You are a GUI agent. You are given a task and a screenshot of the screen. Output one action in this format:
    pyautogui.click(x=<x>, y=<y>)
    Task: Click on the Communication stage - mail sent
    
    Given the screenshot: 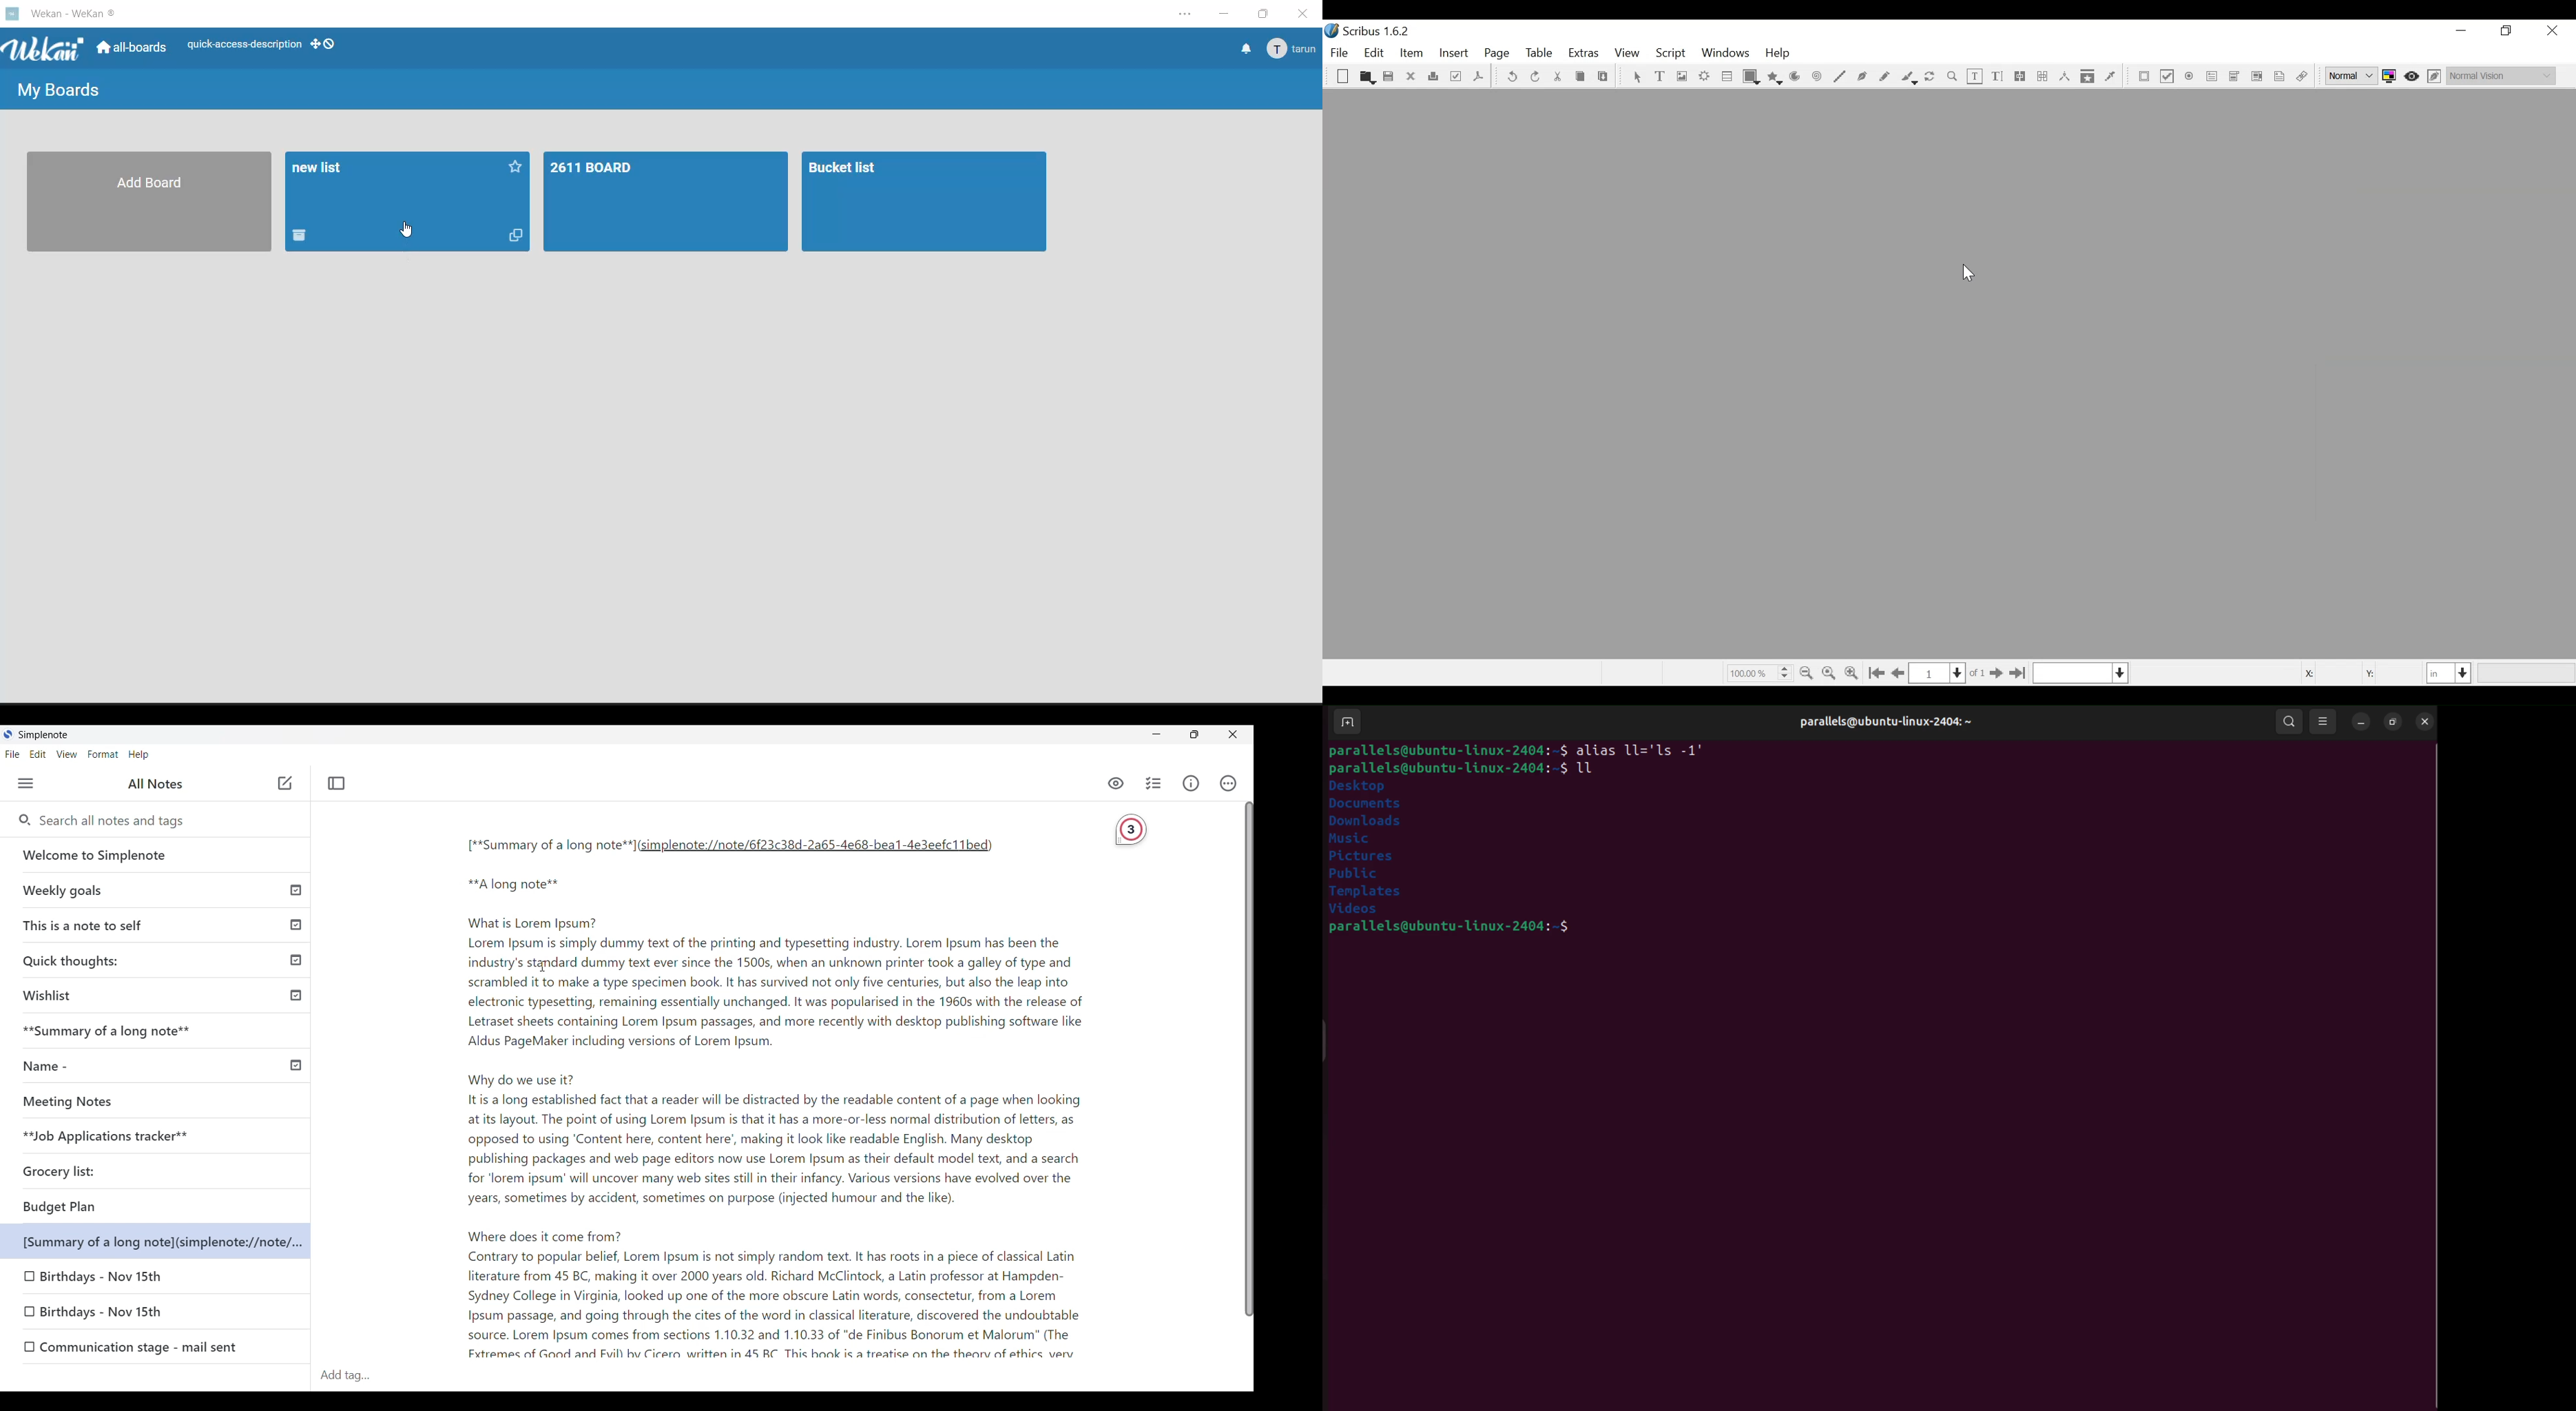 What is the action you would take?
    pyautogui.click(x=163, y=1346)
    